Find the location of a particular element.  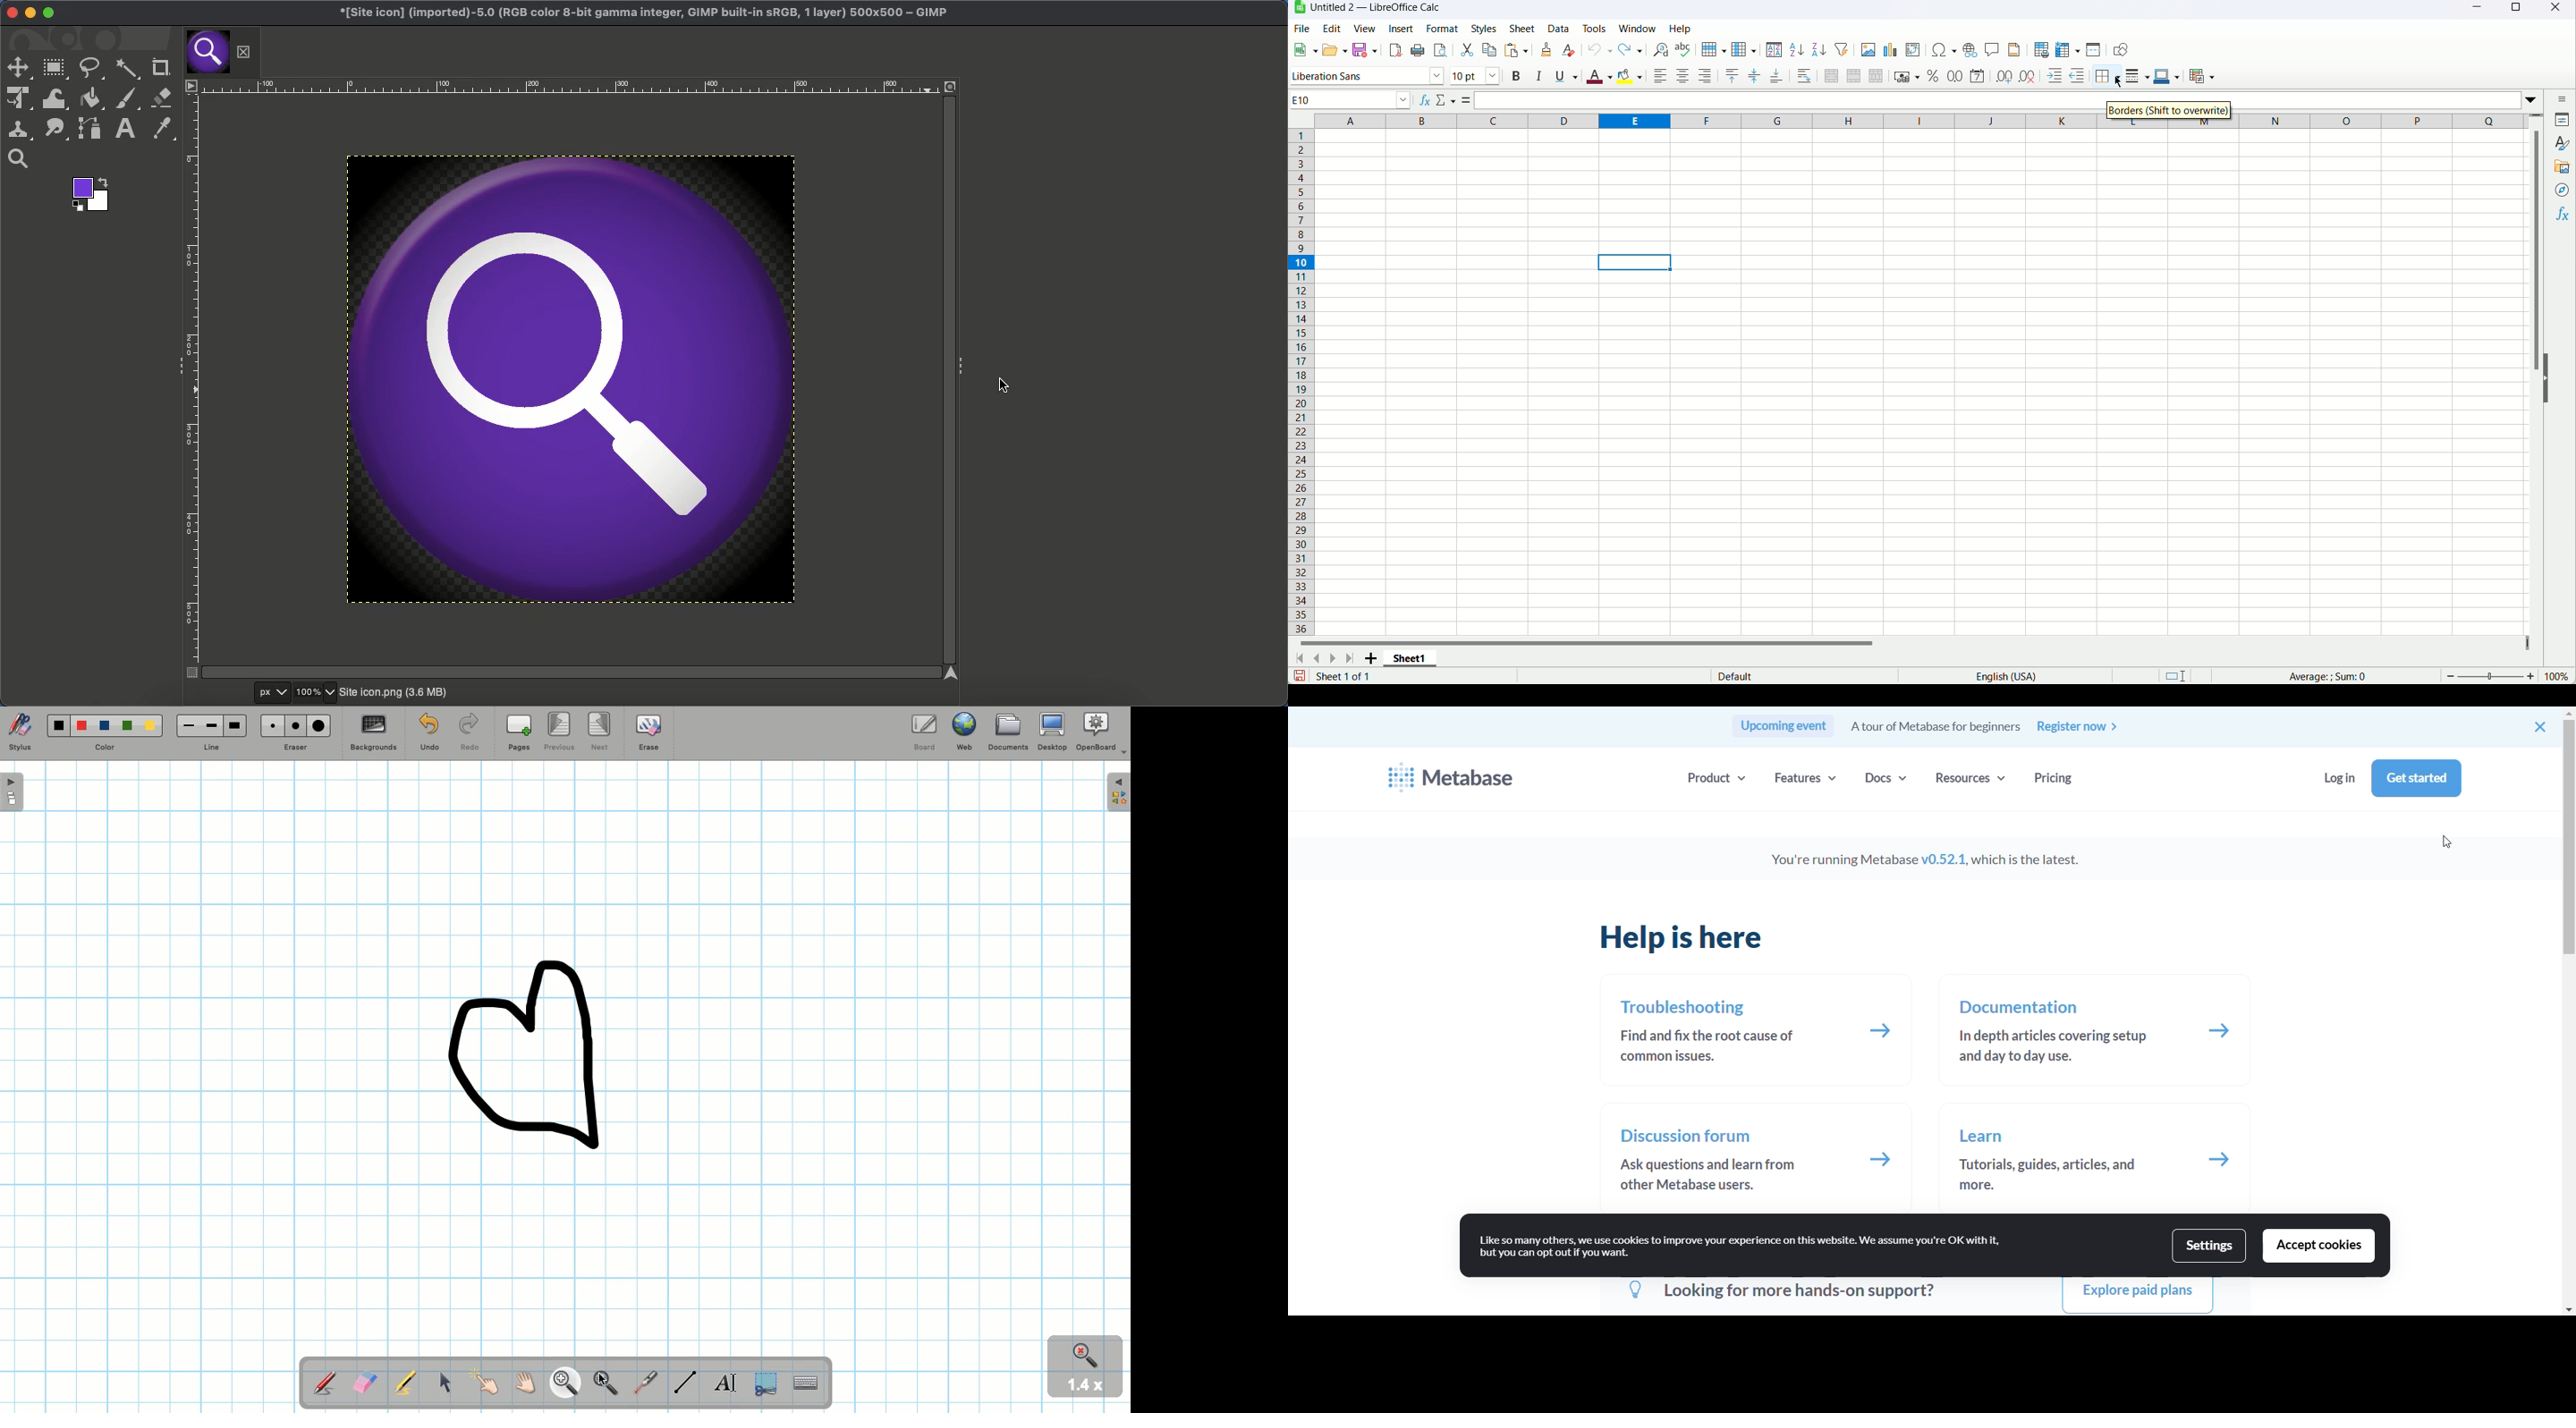

Collapse is located at coordinates (963, 363).